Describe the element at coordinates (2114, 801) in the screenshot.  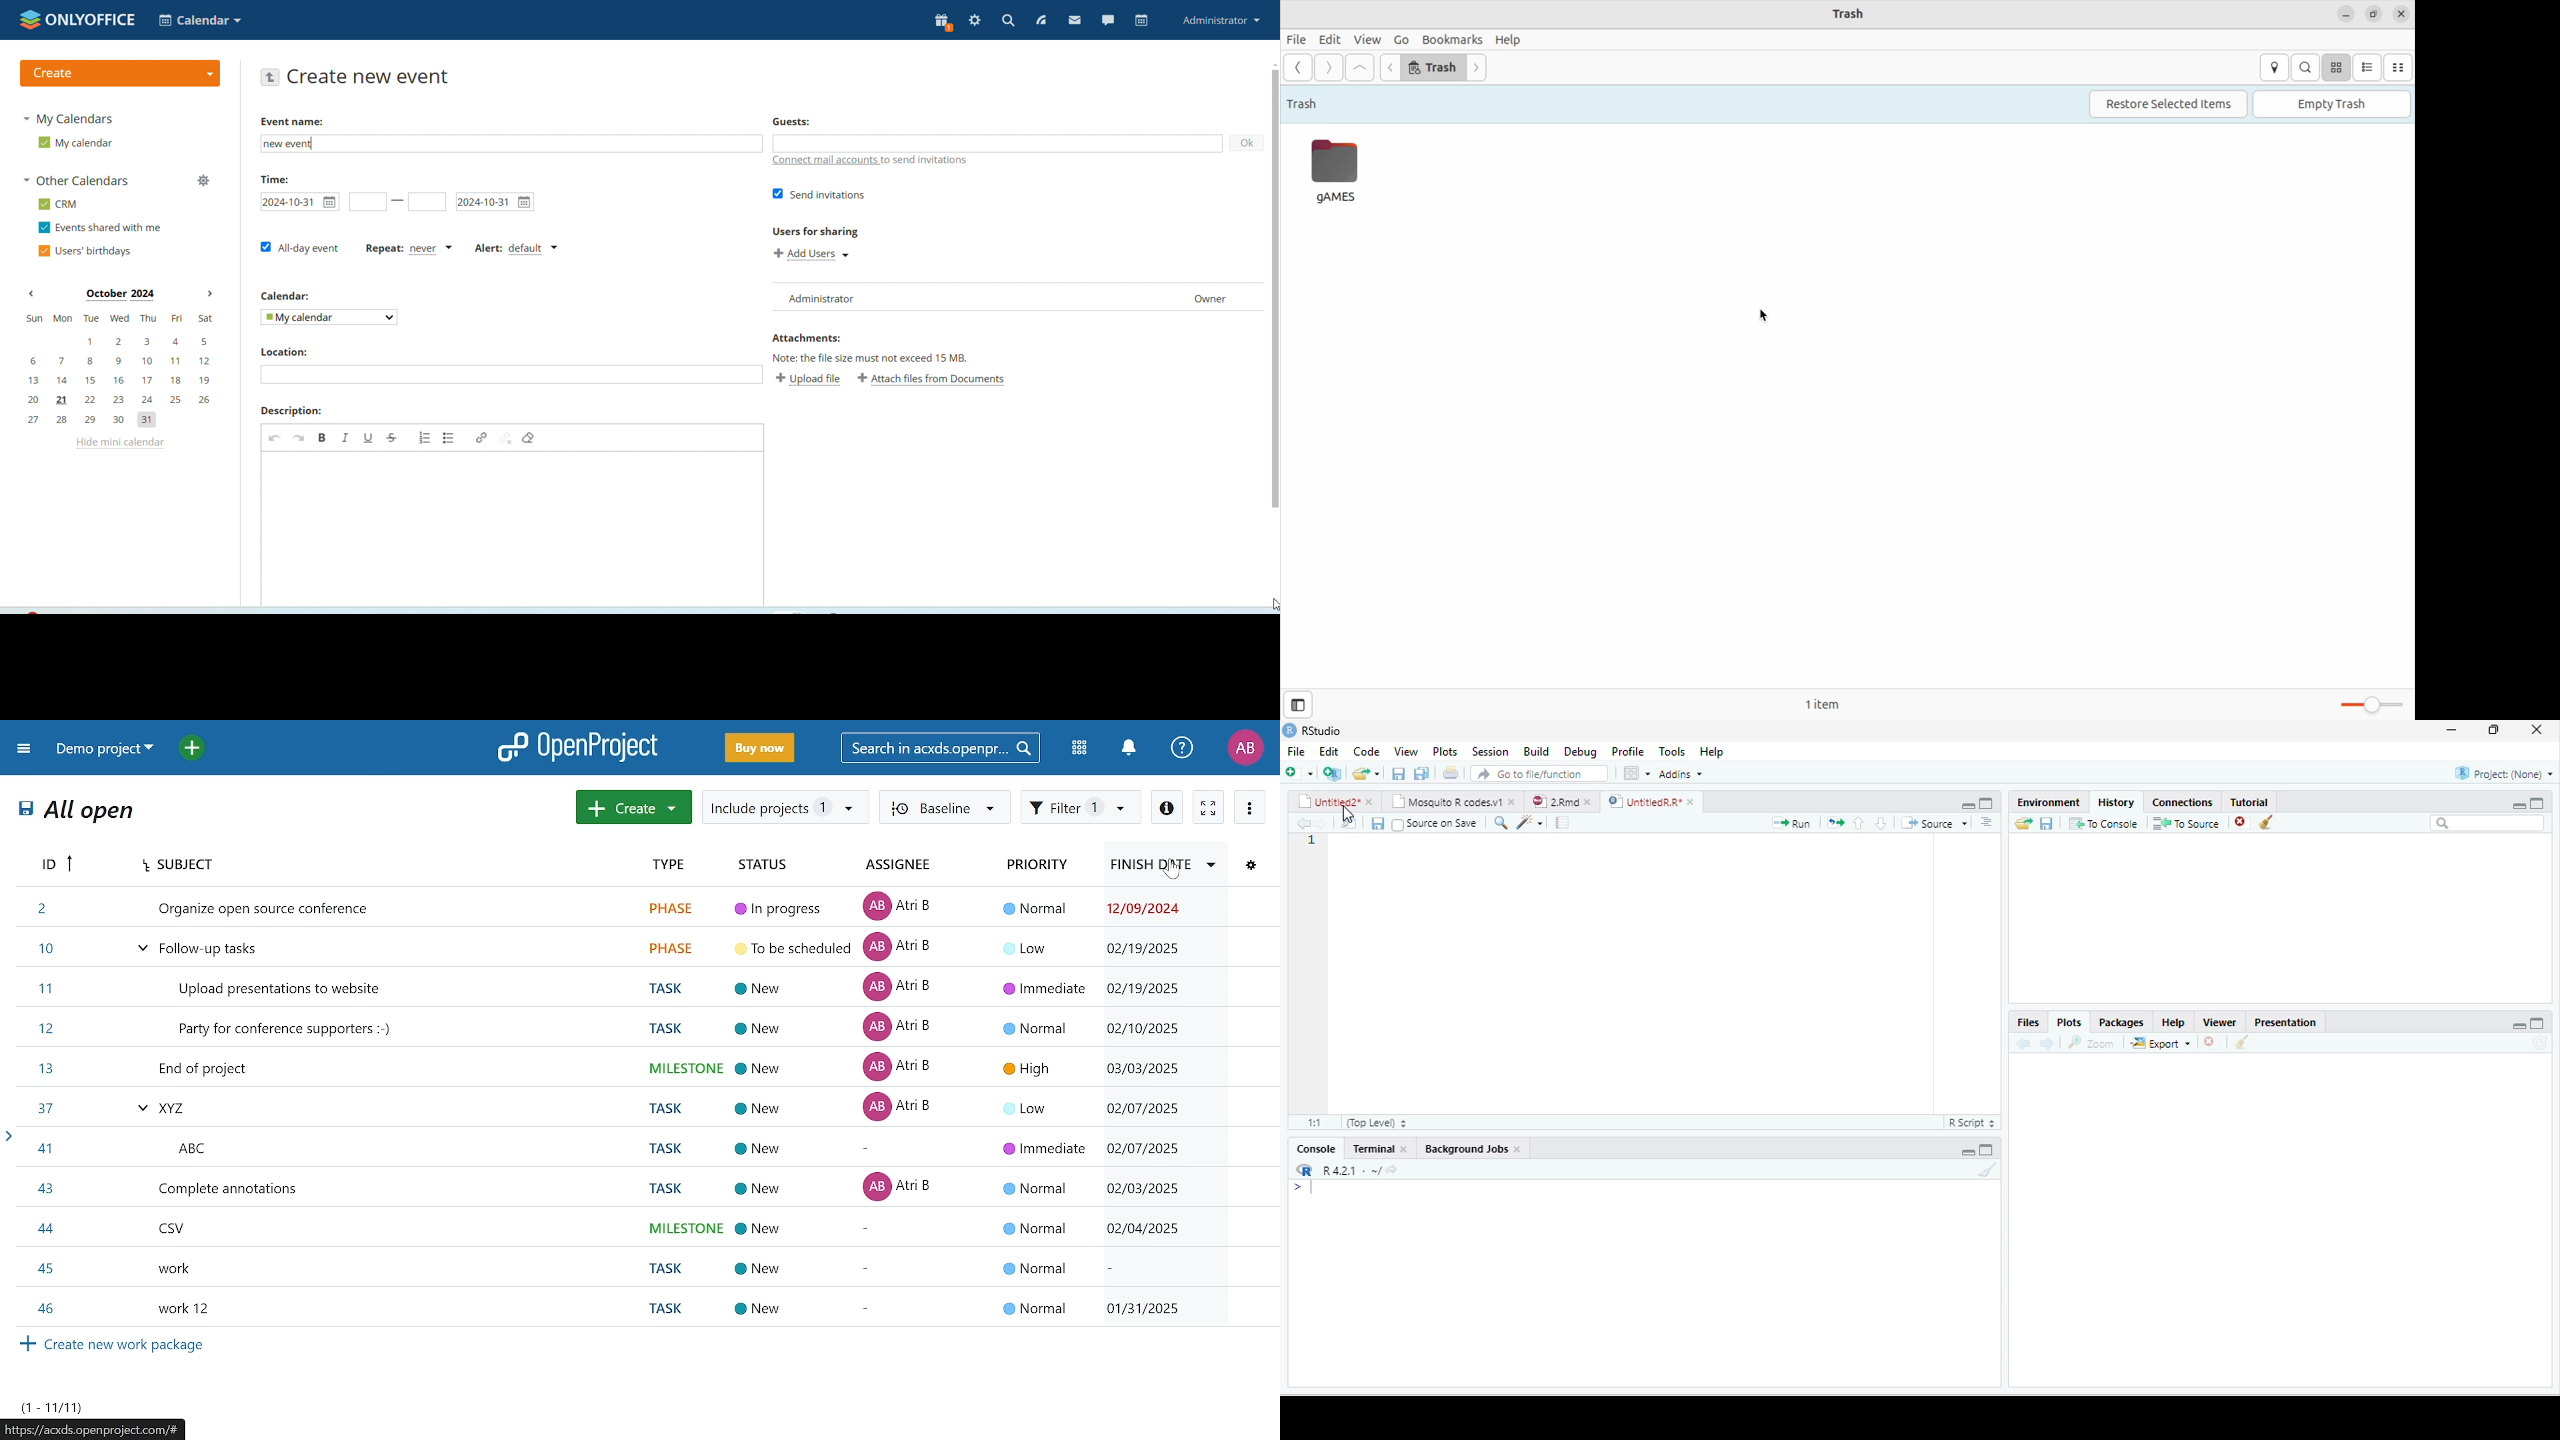
I see `history` at that location.